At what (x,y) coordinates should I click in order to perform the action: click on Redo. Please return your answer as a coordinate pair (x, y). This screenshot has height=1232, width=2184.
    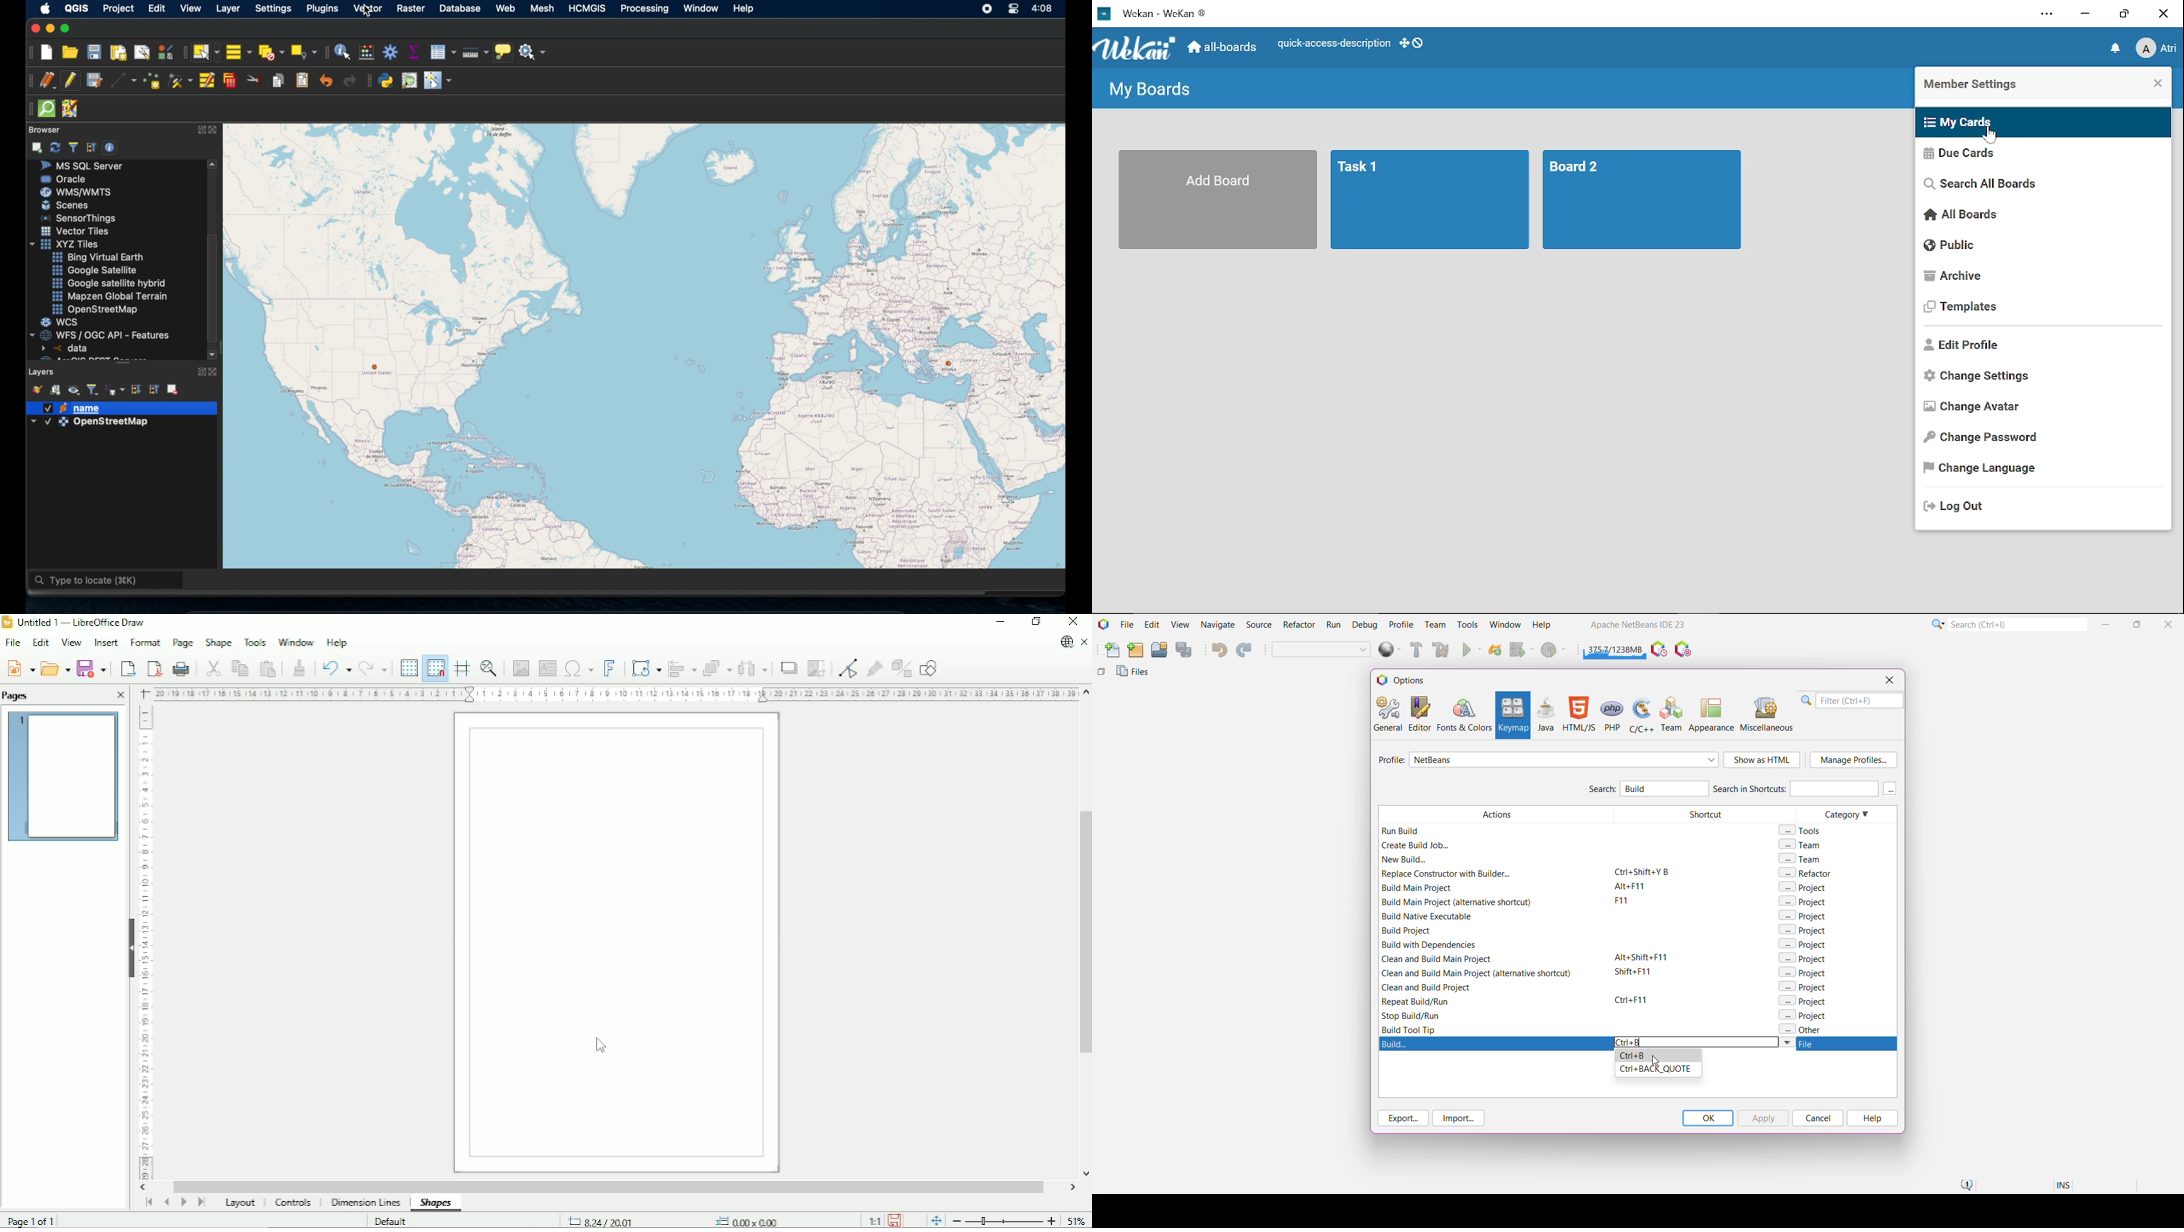
    Looking at the image, I should click on (374, 668).